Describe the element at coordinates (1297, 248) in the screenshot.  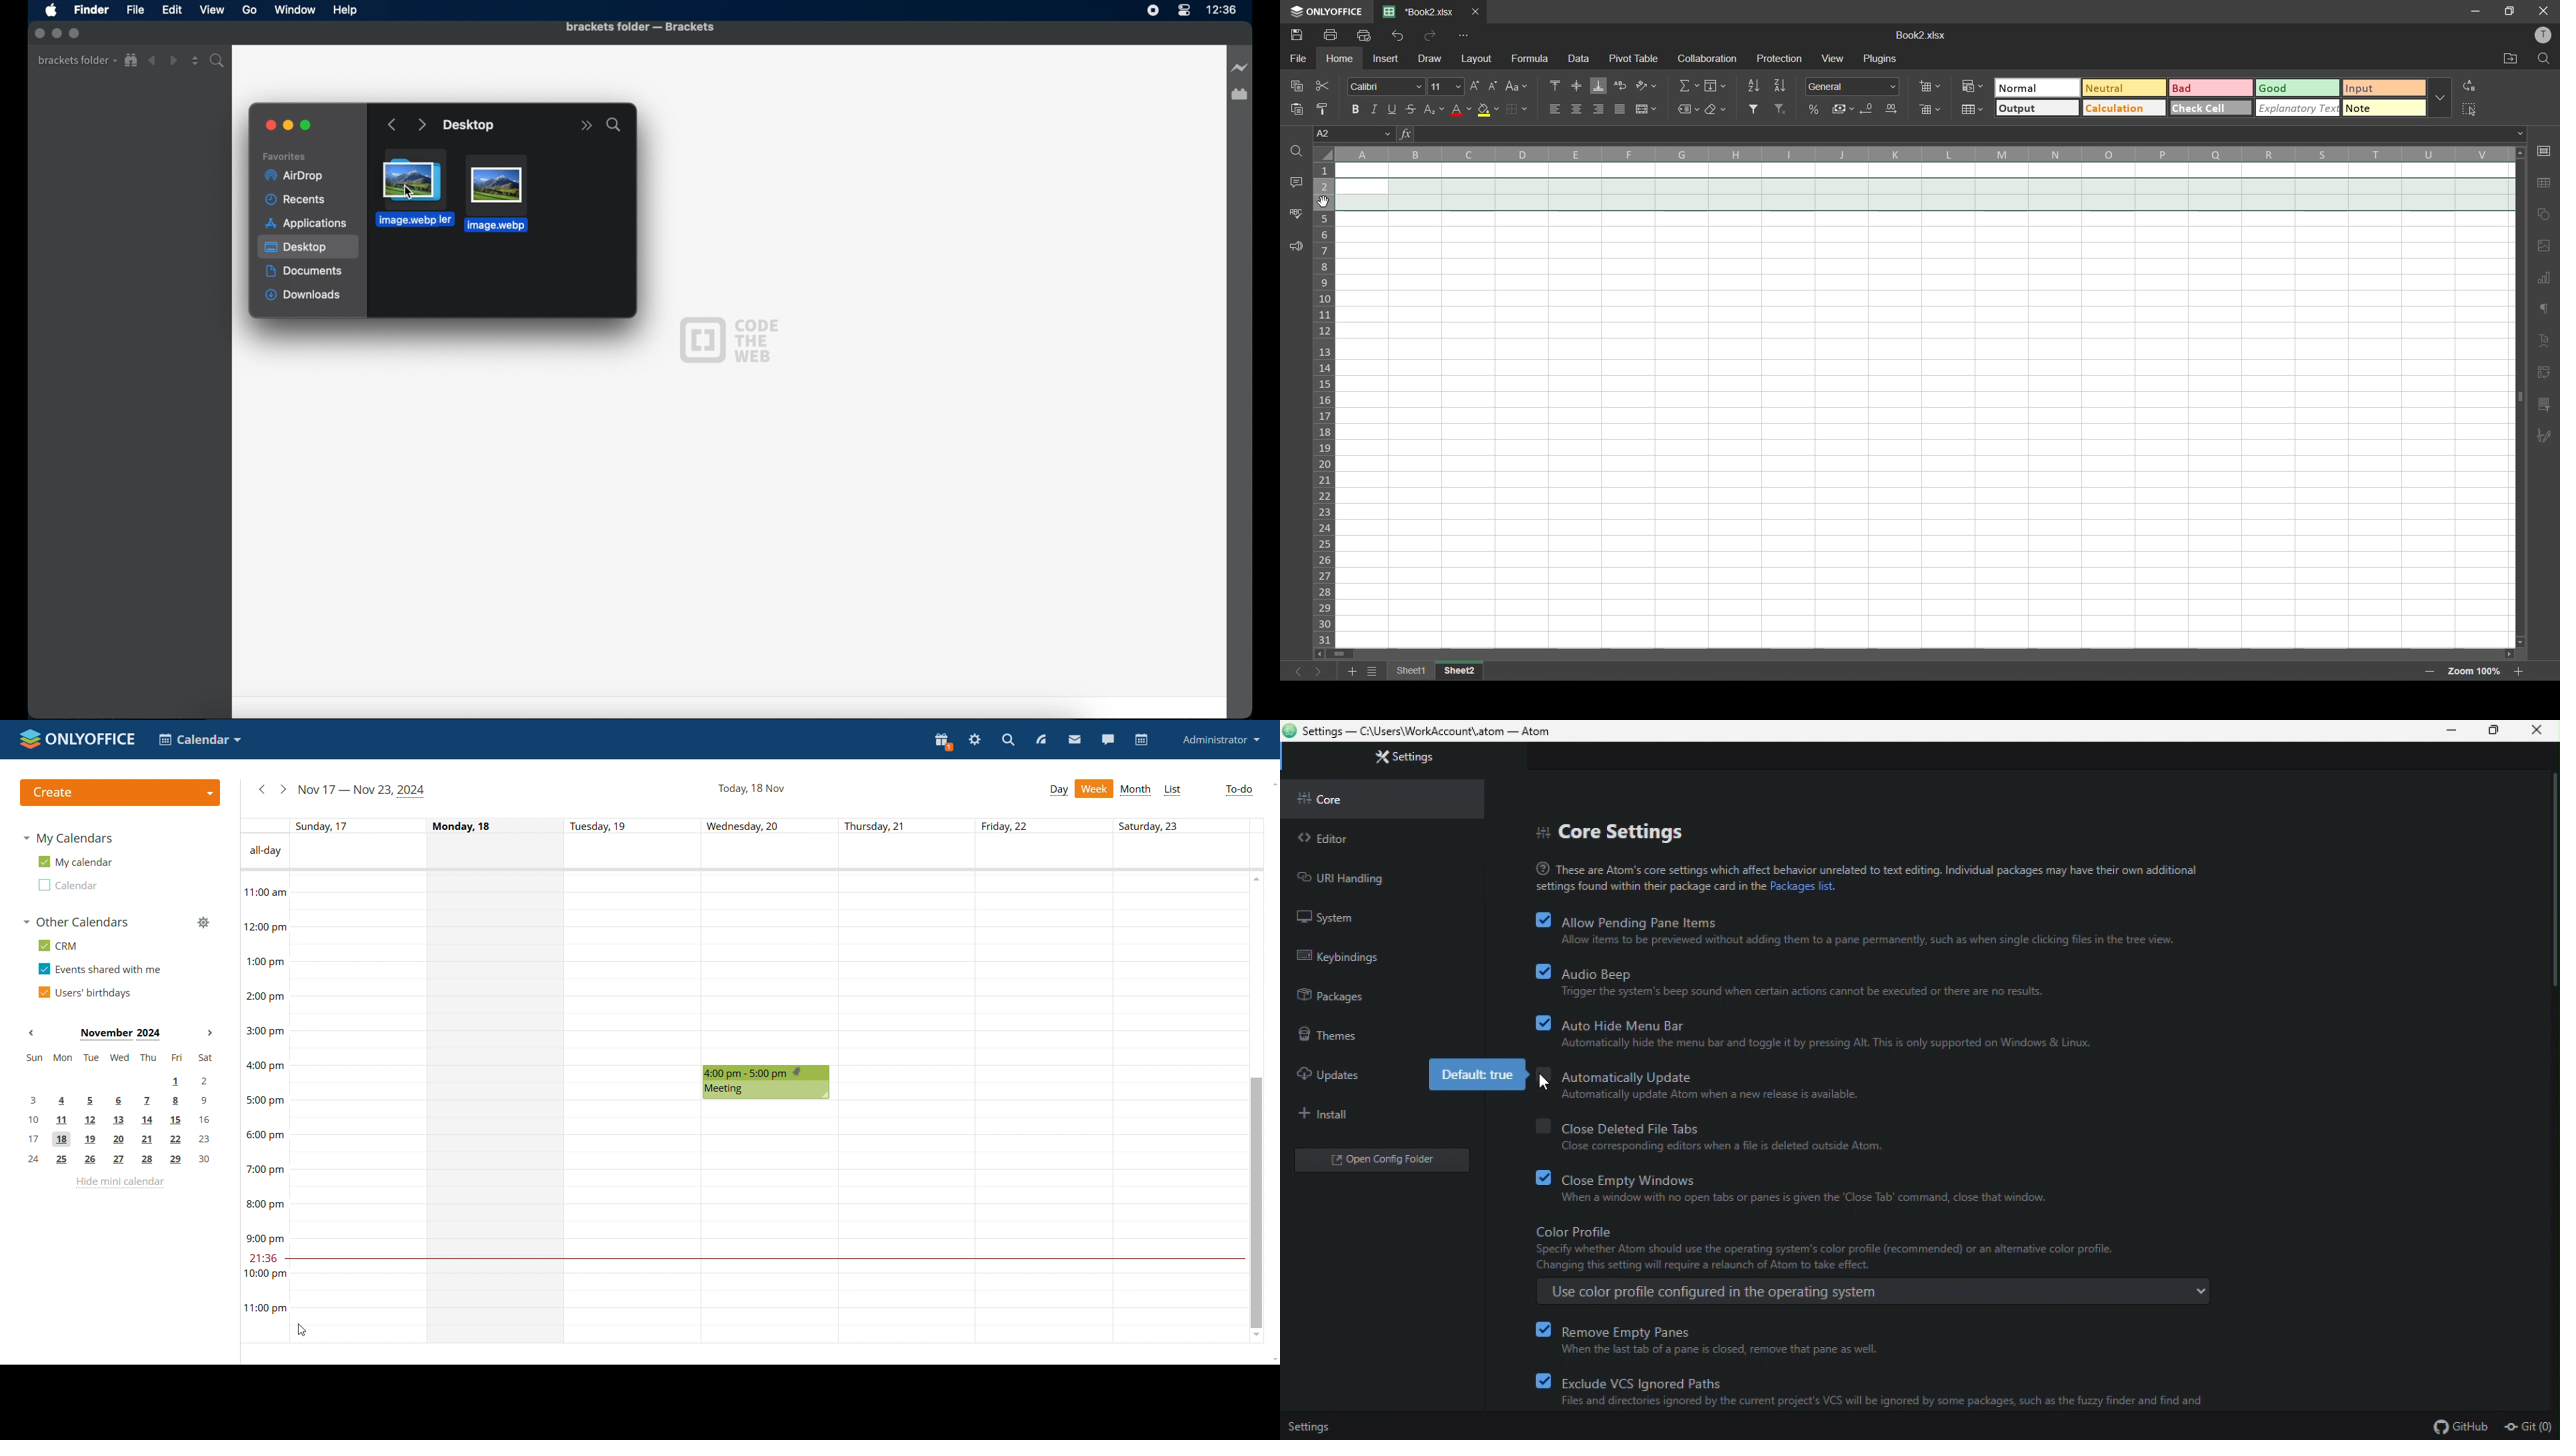
I see `feedback` at that location.